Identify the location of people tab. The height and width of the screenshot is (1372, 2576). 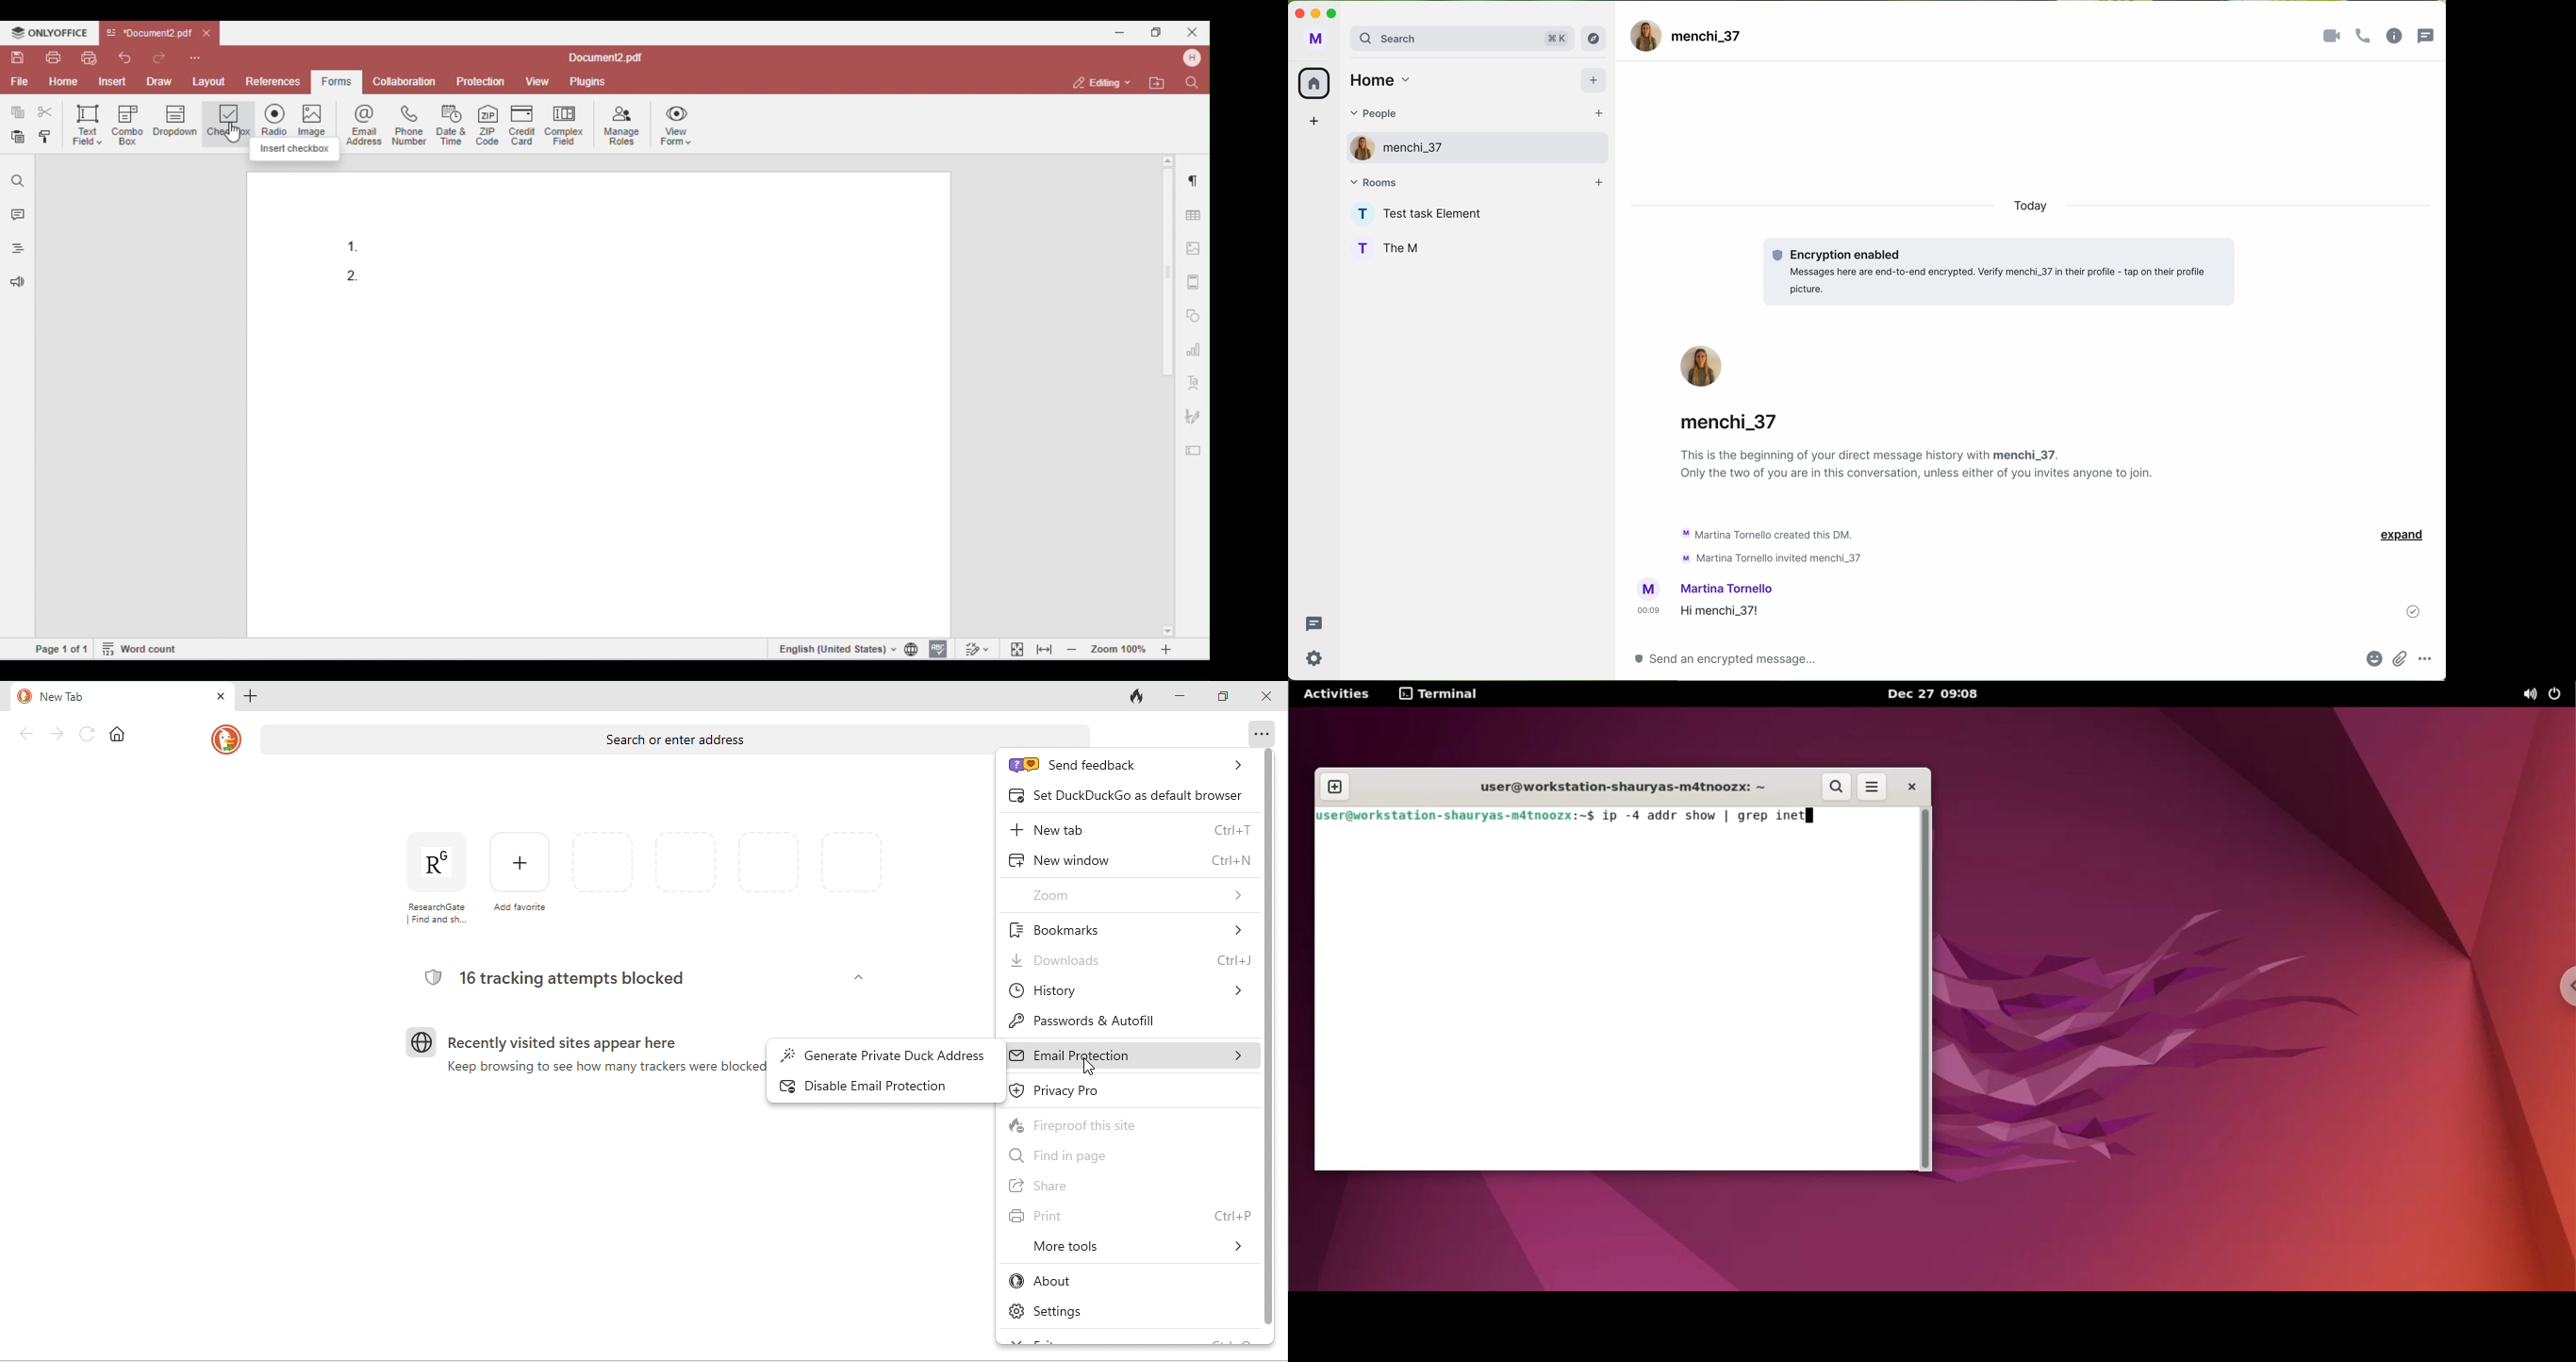
(1436, 115).